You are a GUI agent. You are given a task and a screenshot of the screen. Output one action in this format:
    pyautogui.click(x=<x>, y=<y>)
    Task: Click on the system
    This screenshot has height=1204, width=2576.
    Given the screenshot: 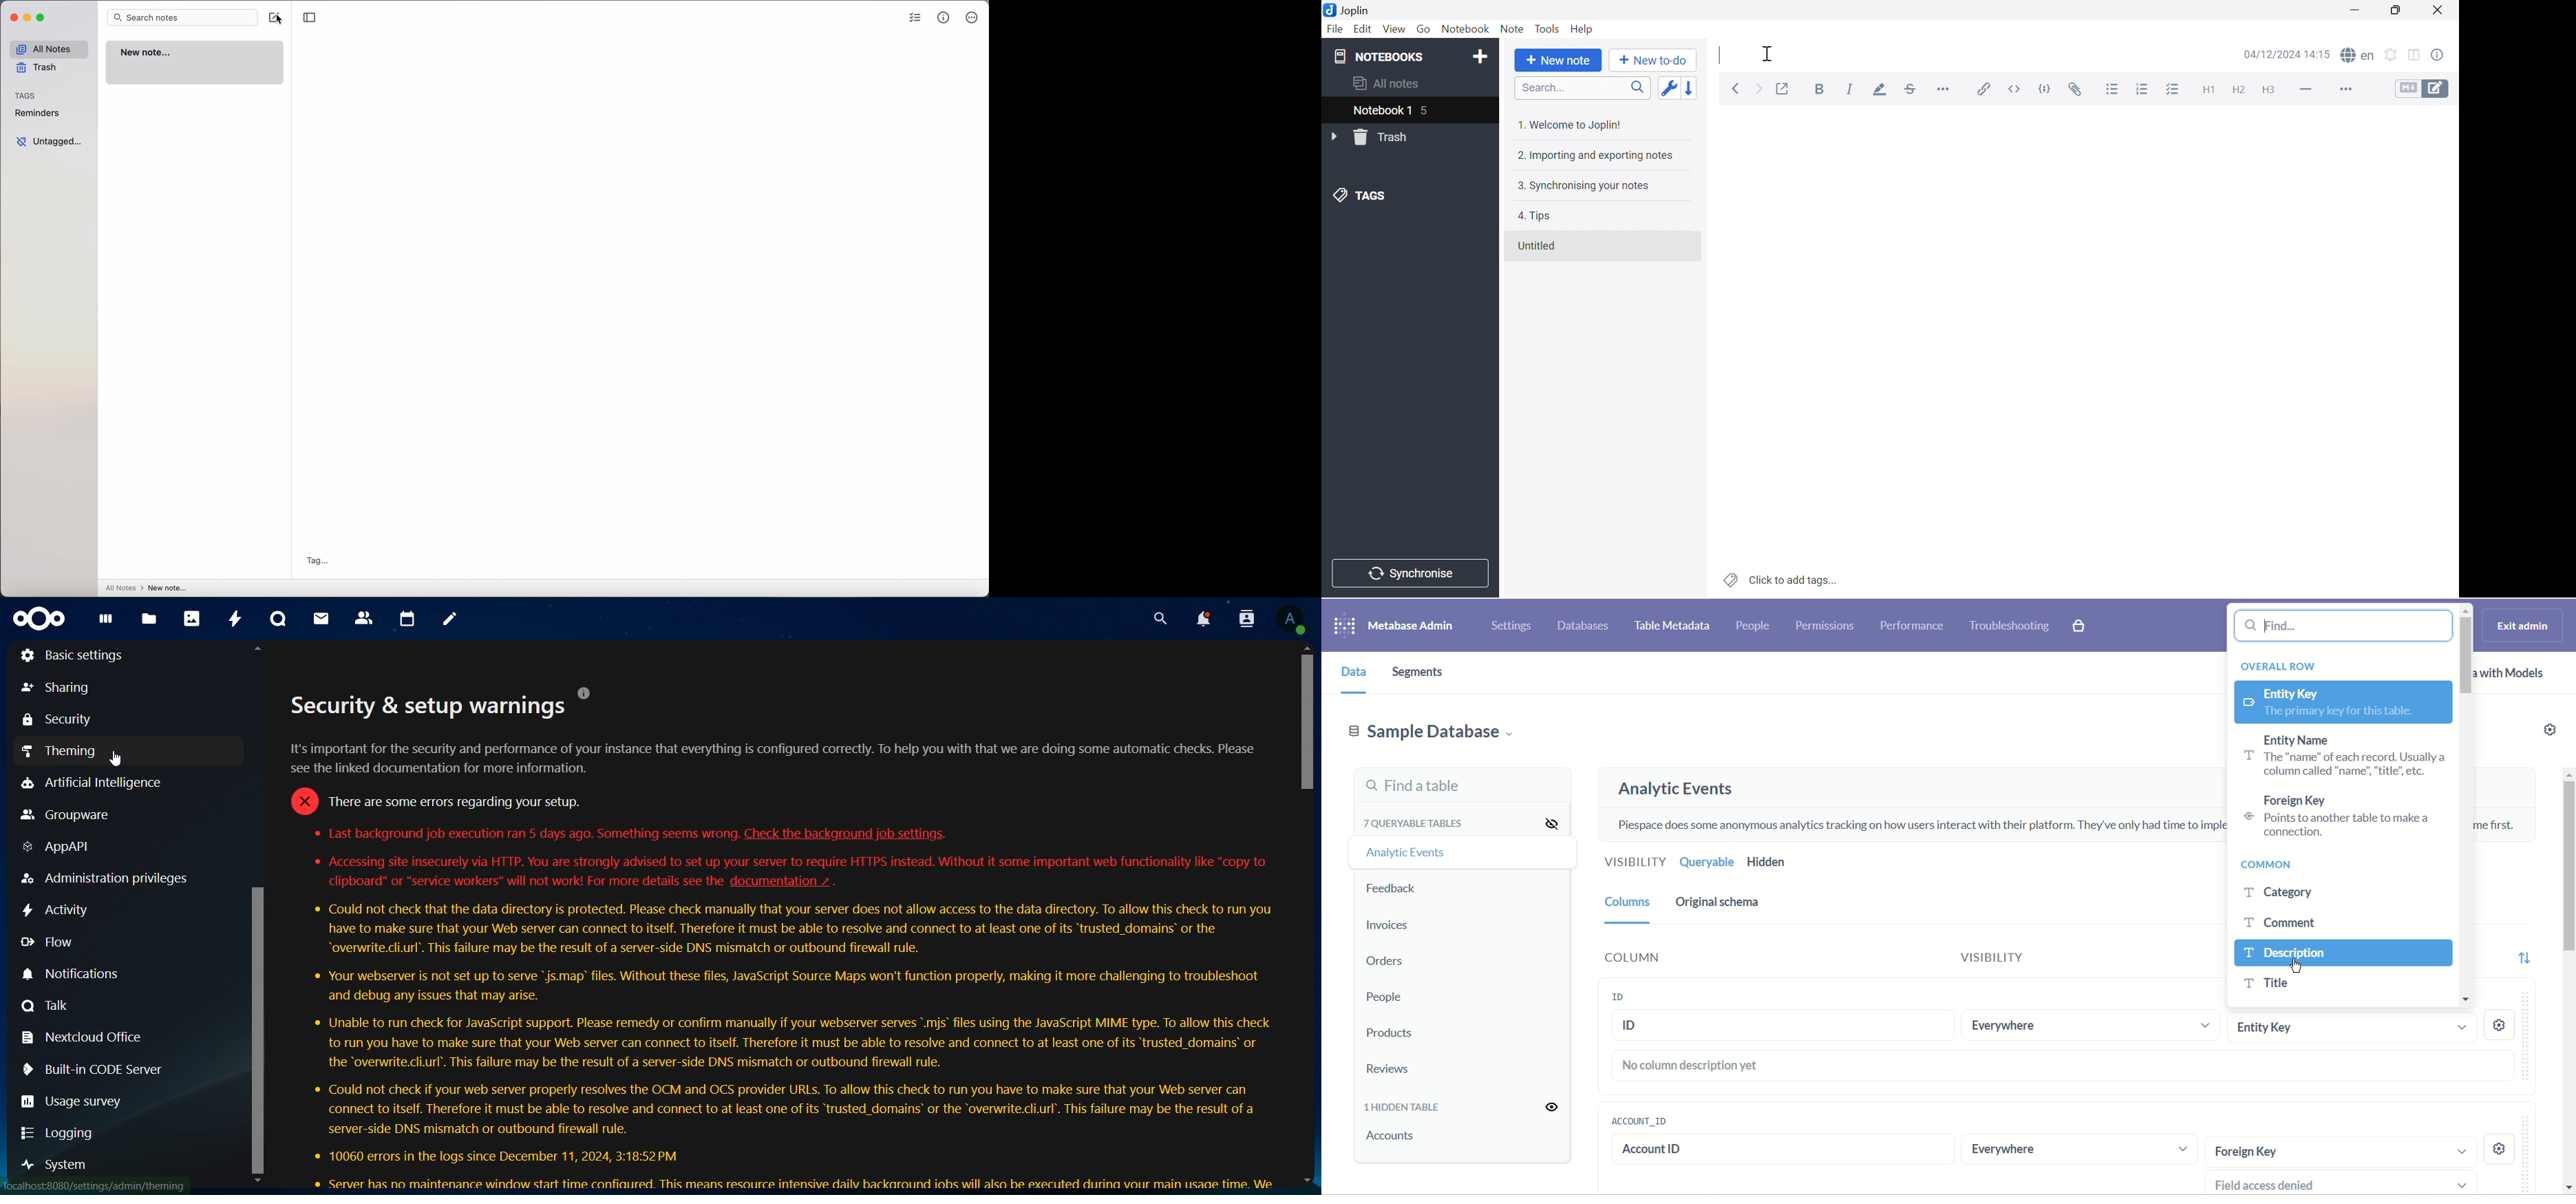 What is the action you would take?
    pyautogui.click(x=58, y=1164)
    